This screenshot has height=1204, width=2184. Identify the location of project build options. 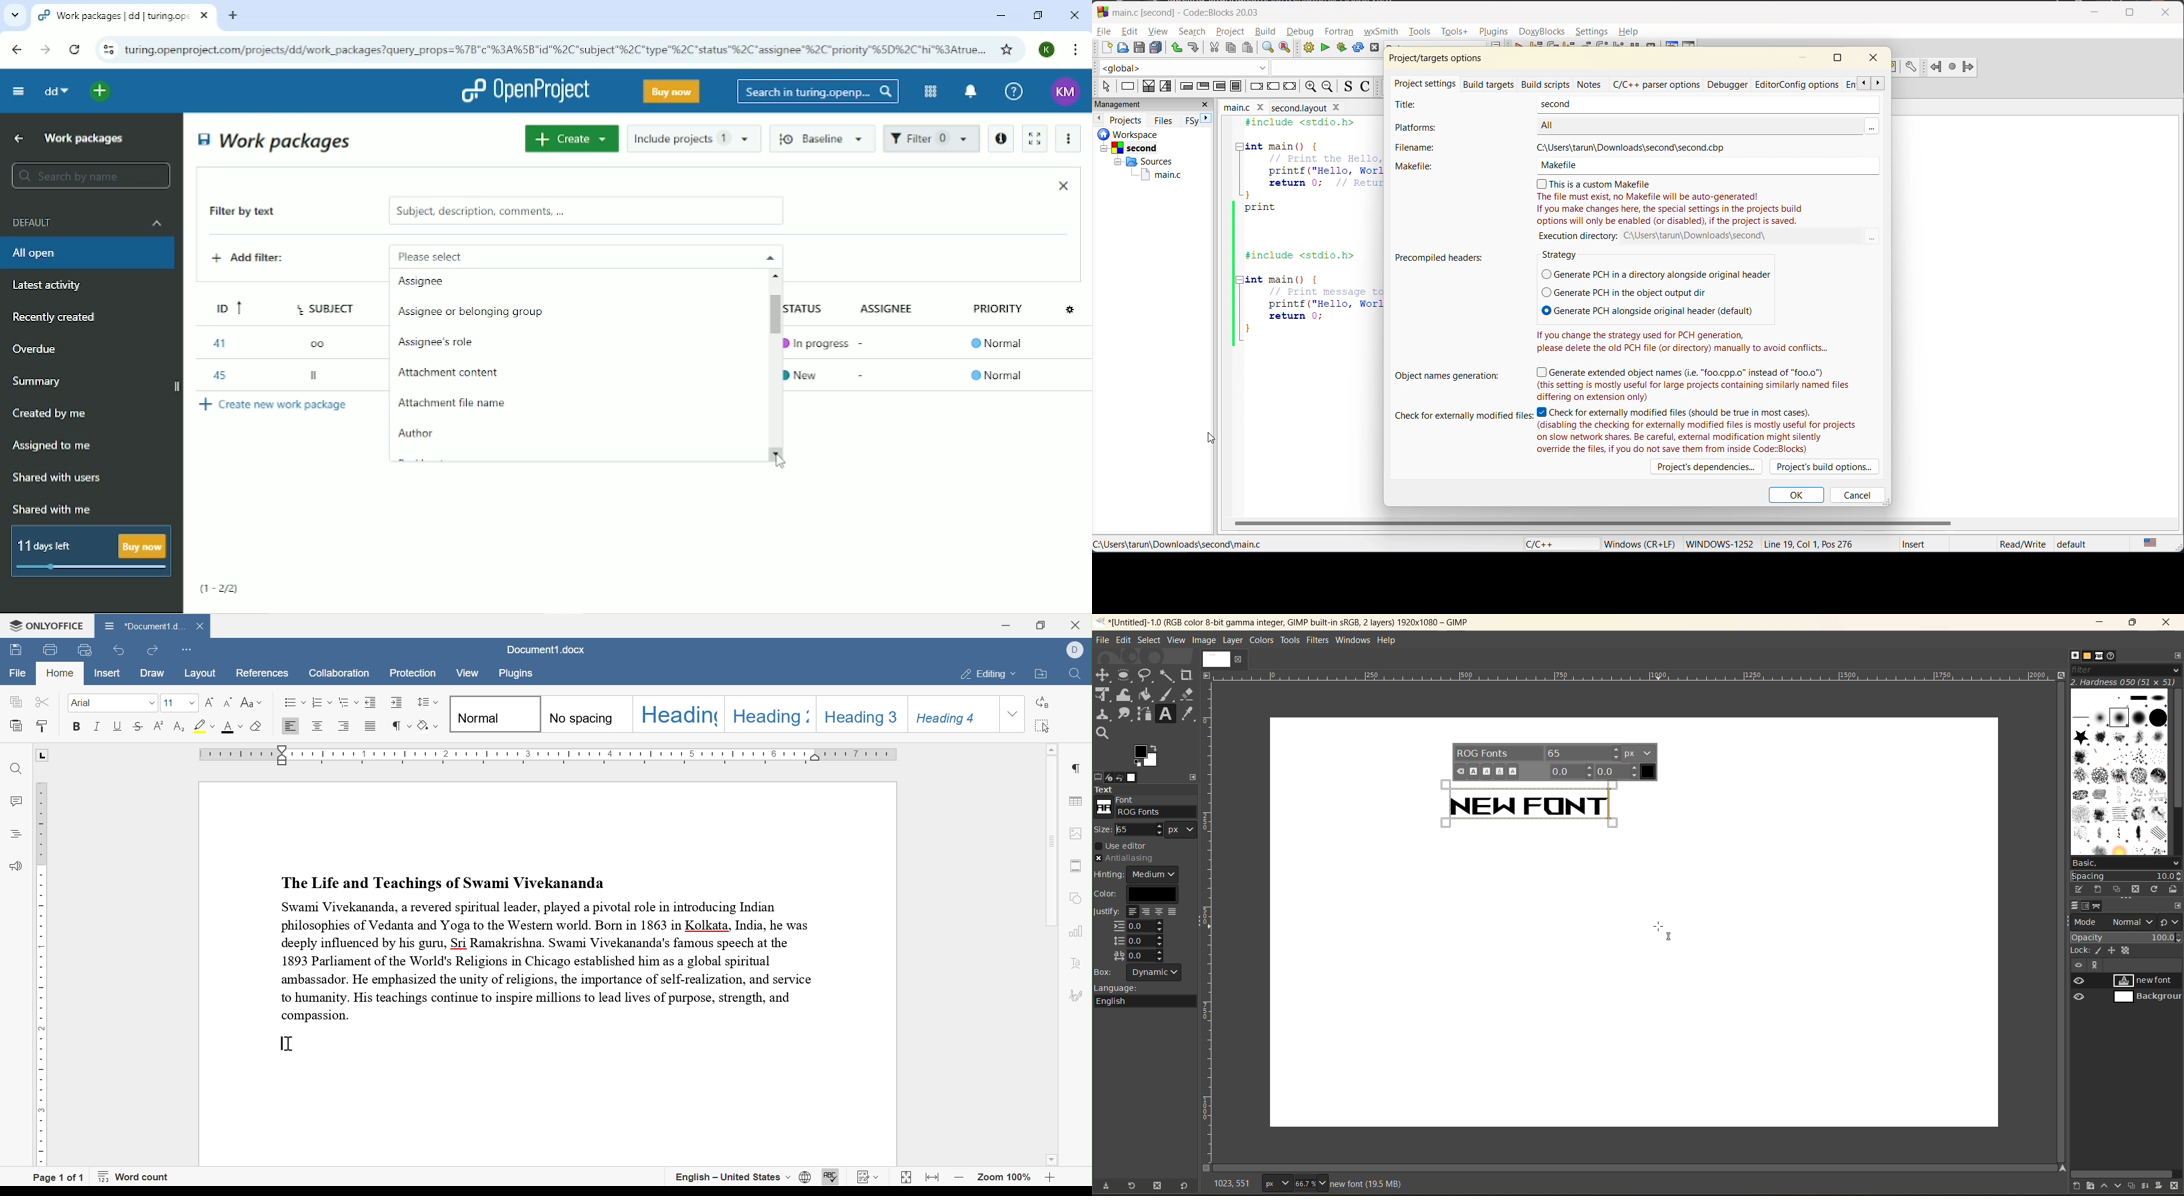
(1820, 467).